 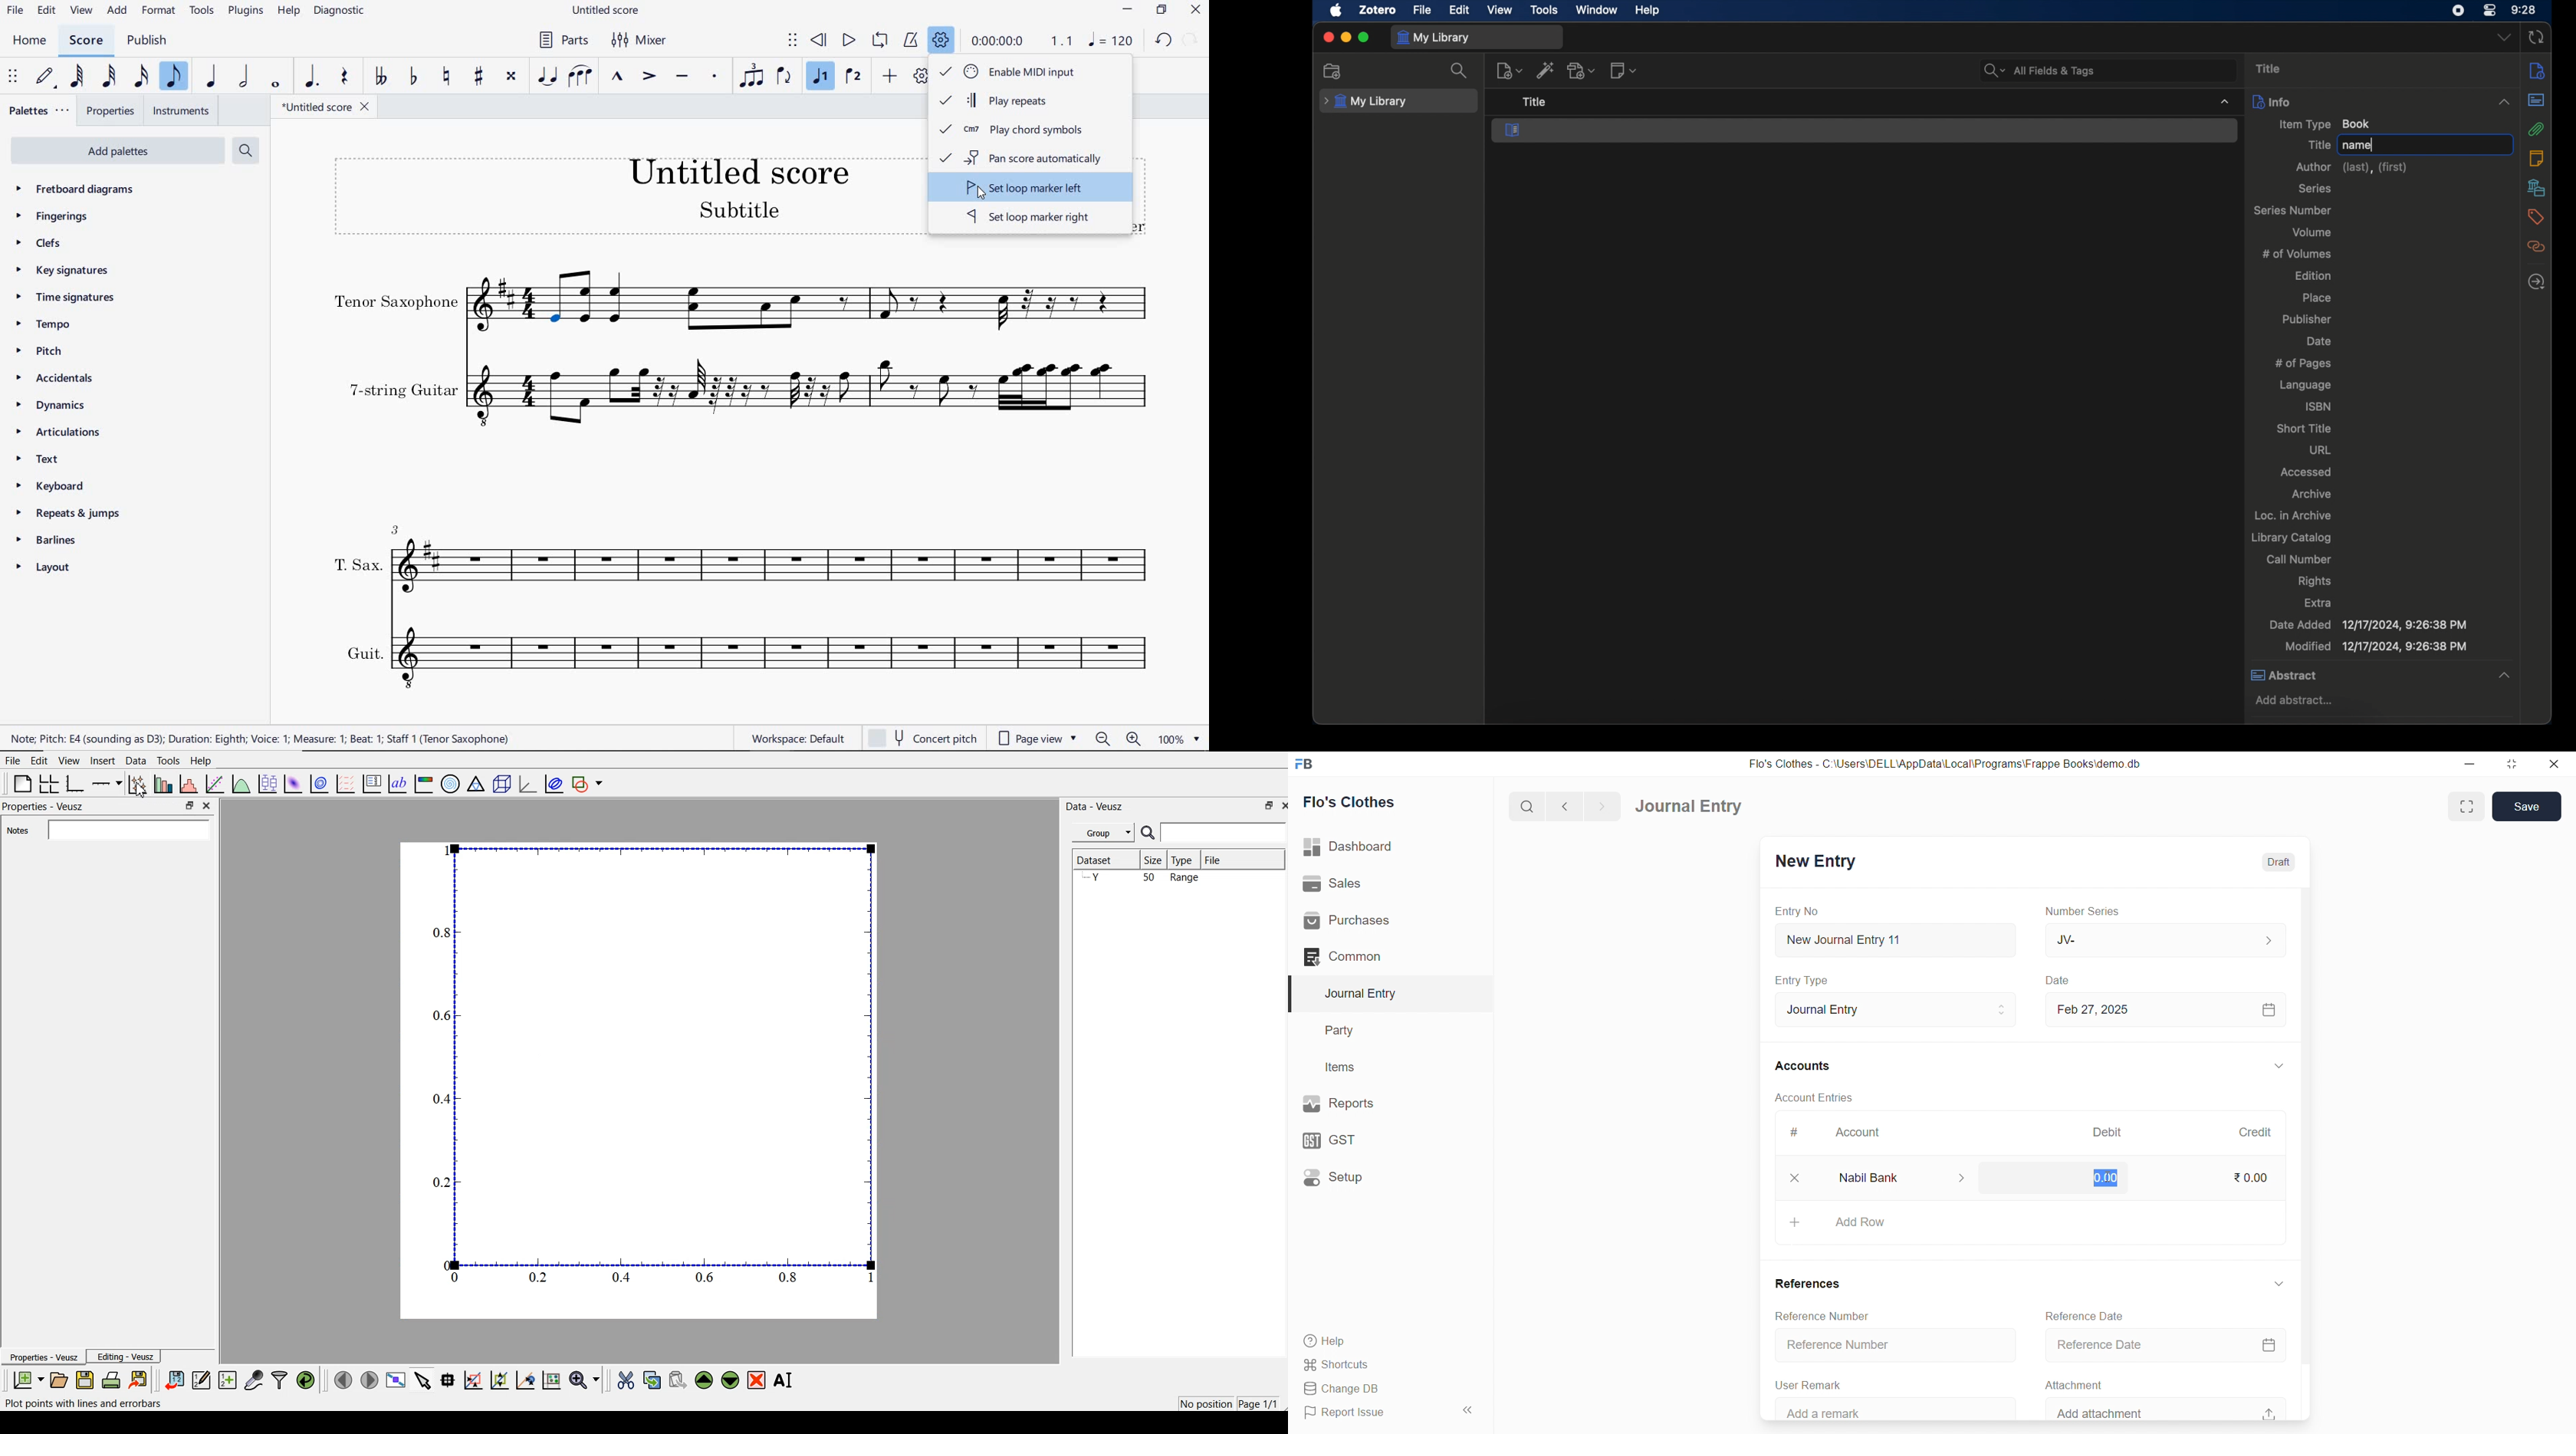 I want to click on cursor, so click(x=2112, y=1184).